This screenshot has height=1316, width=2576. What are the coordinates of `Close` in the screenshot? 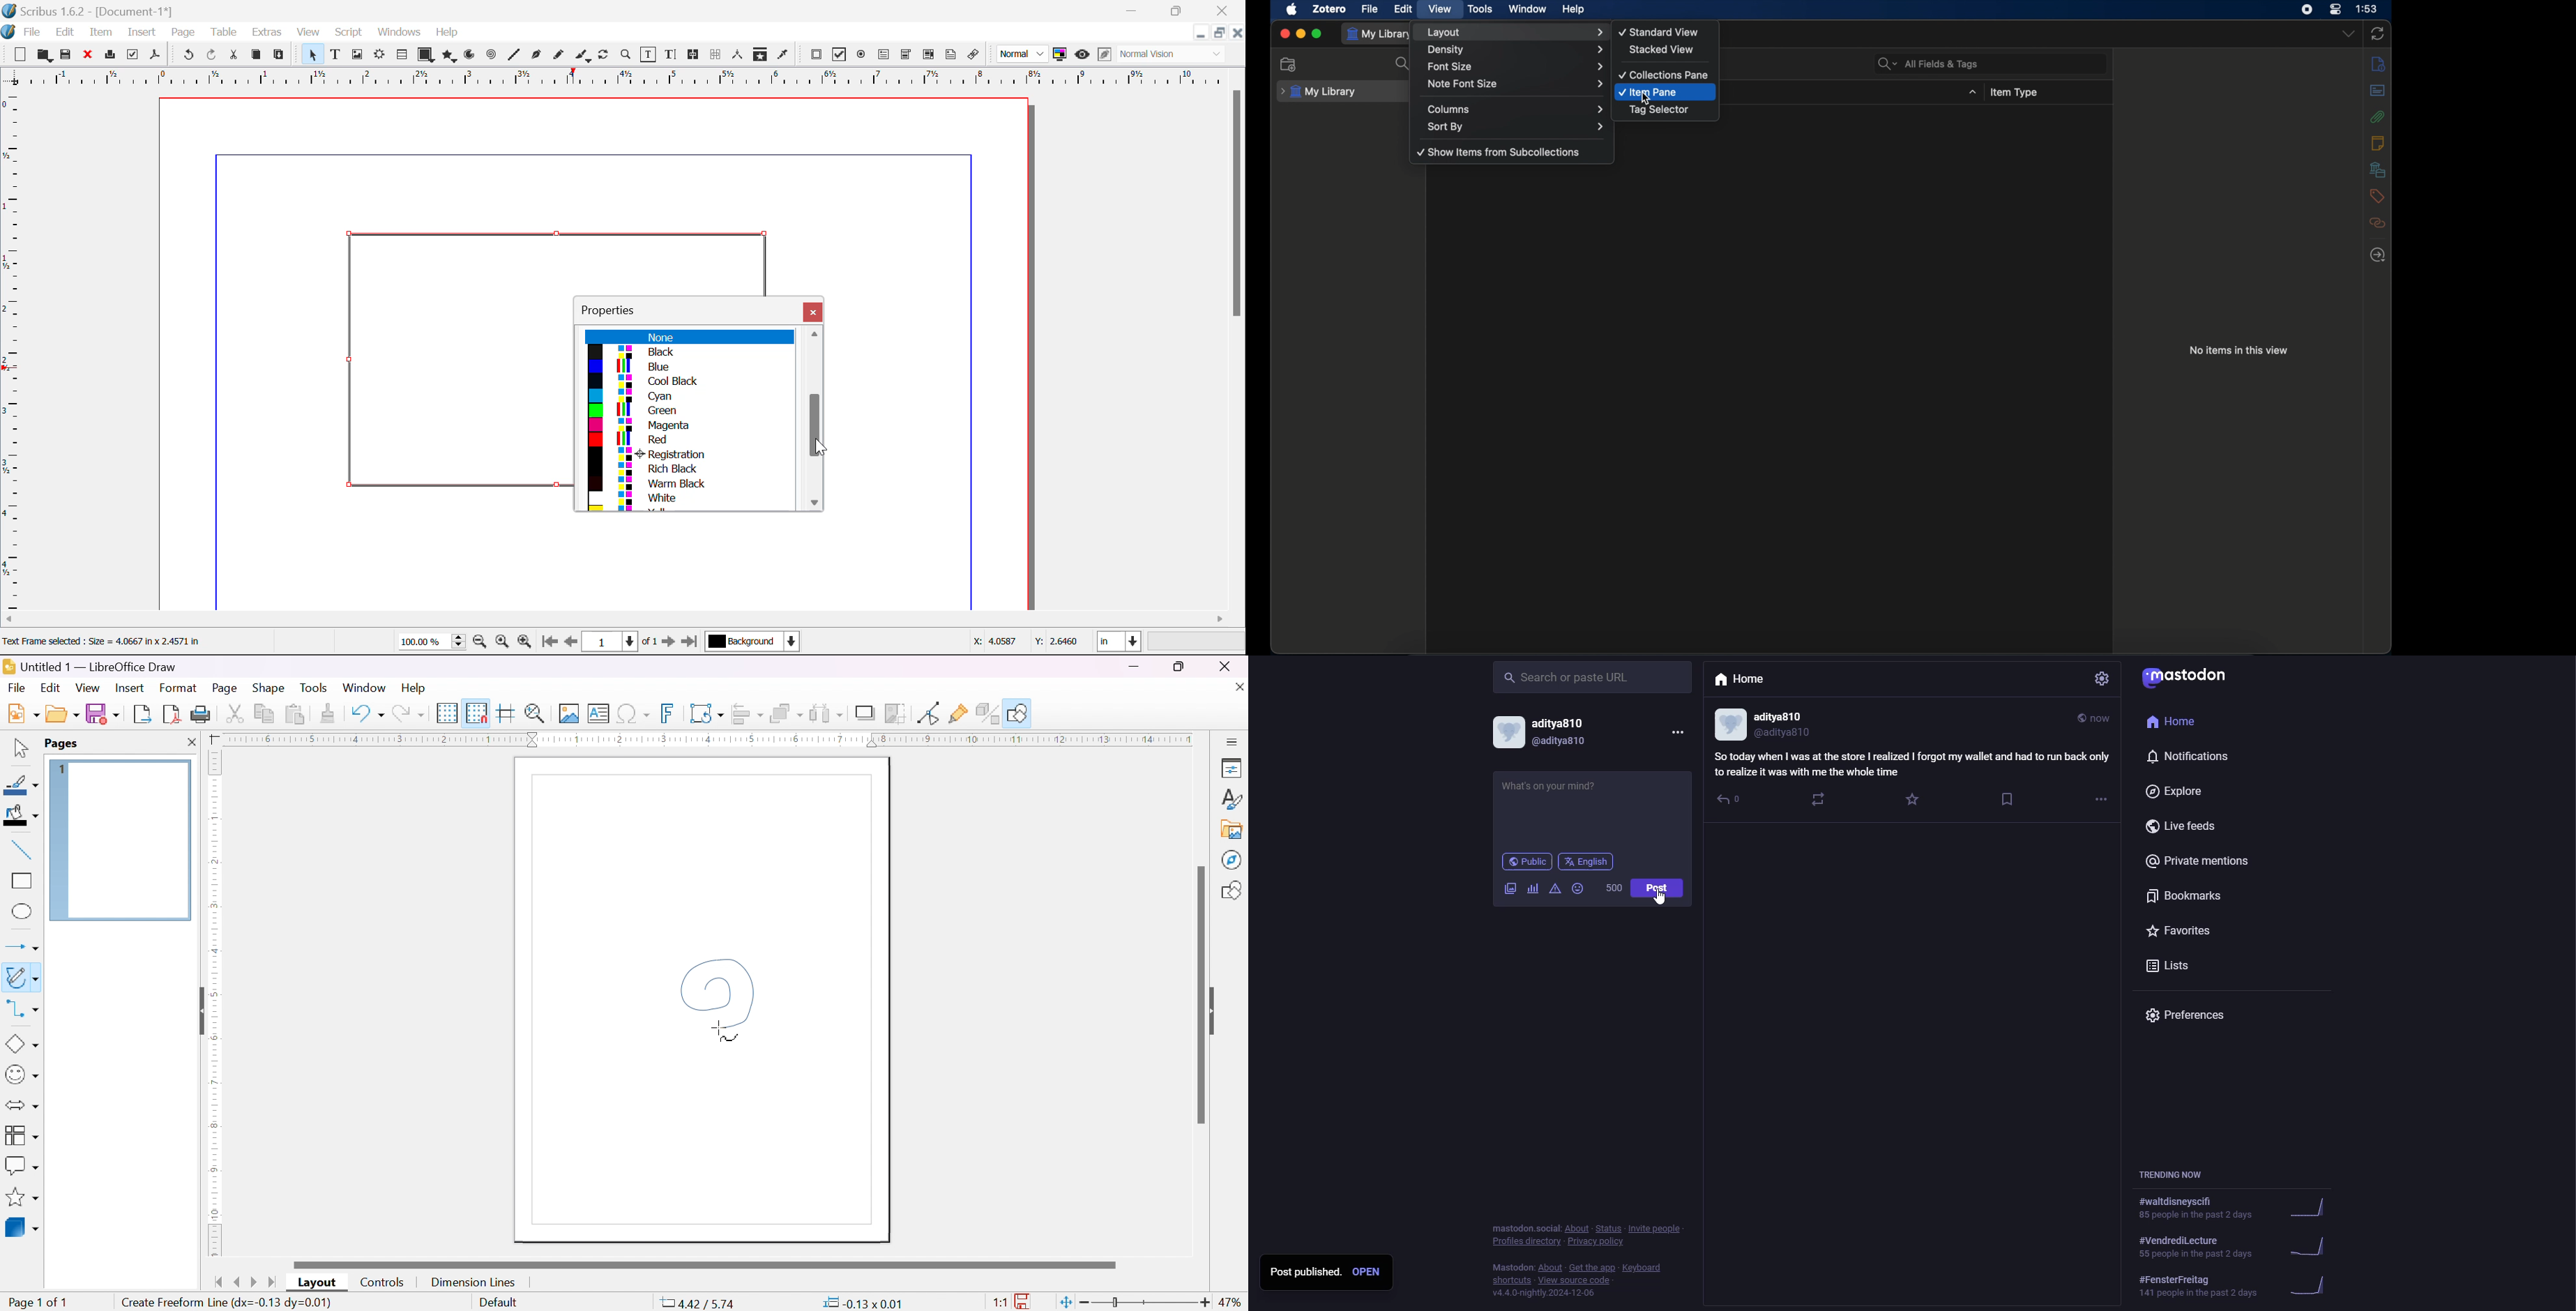 It's located at (1224, 10).